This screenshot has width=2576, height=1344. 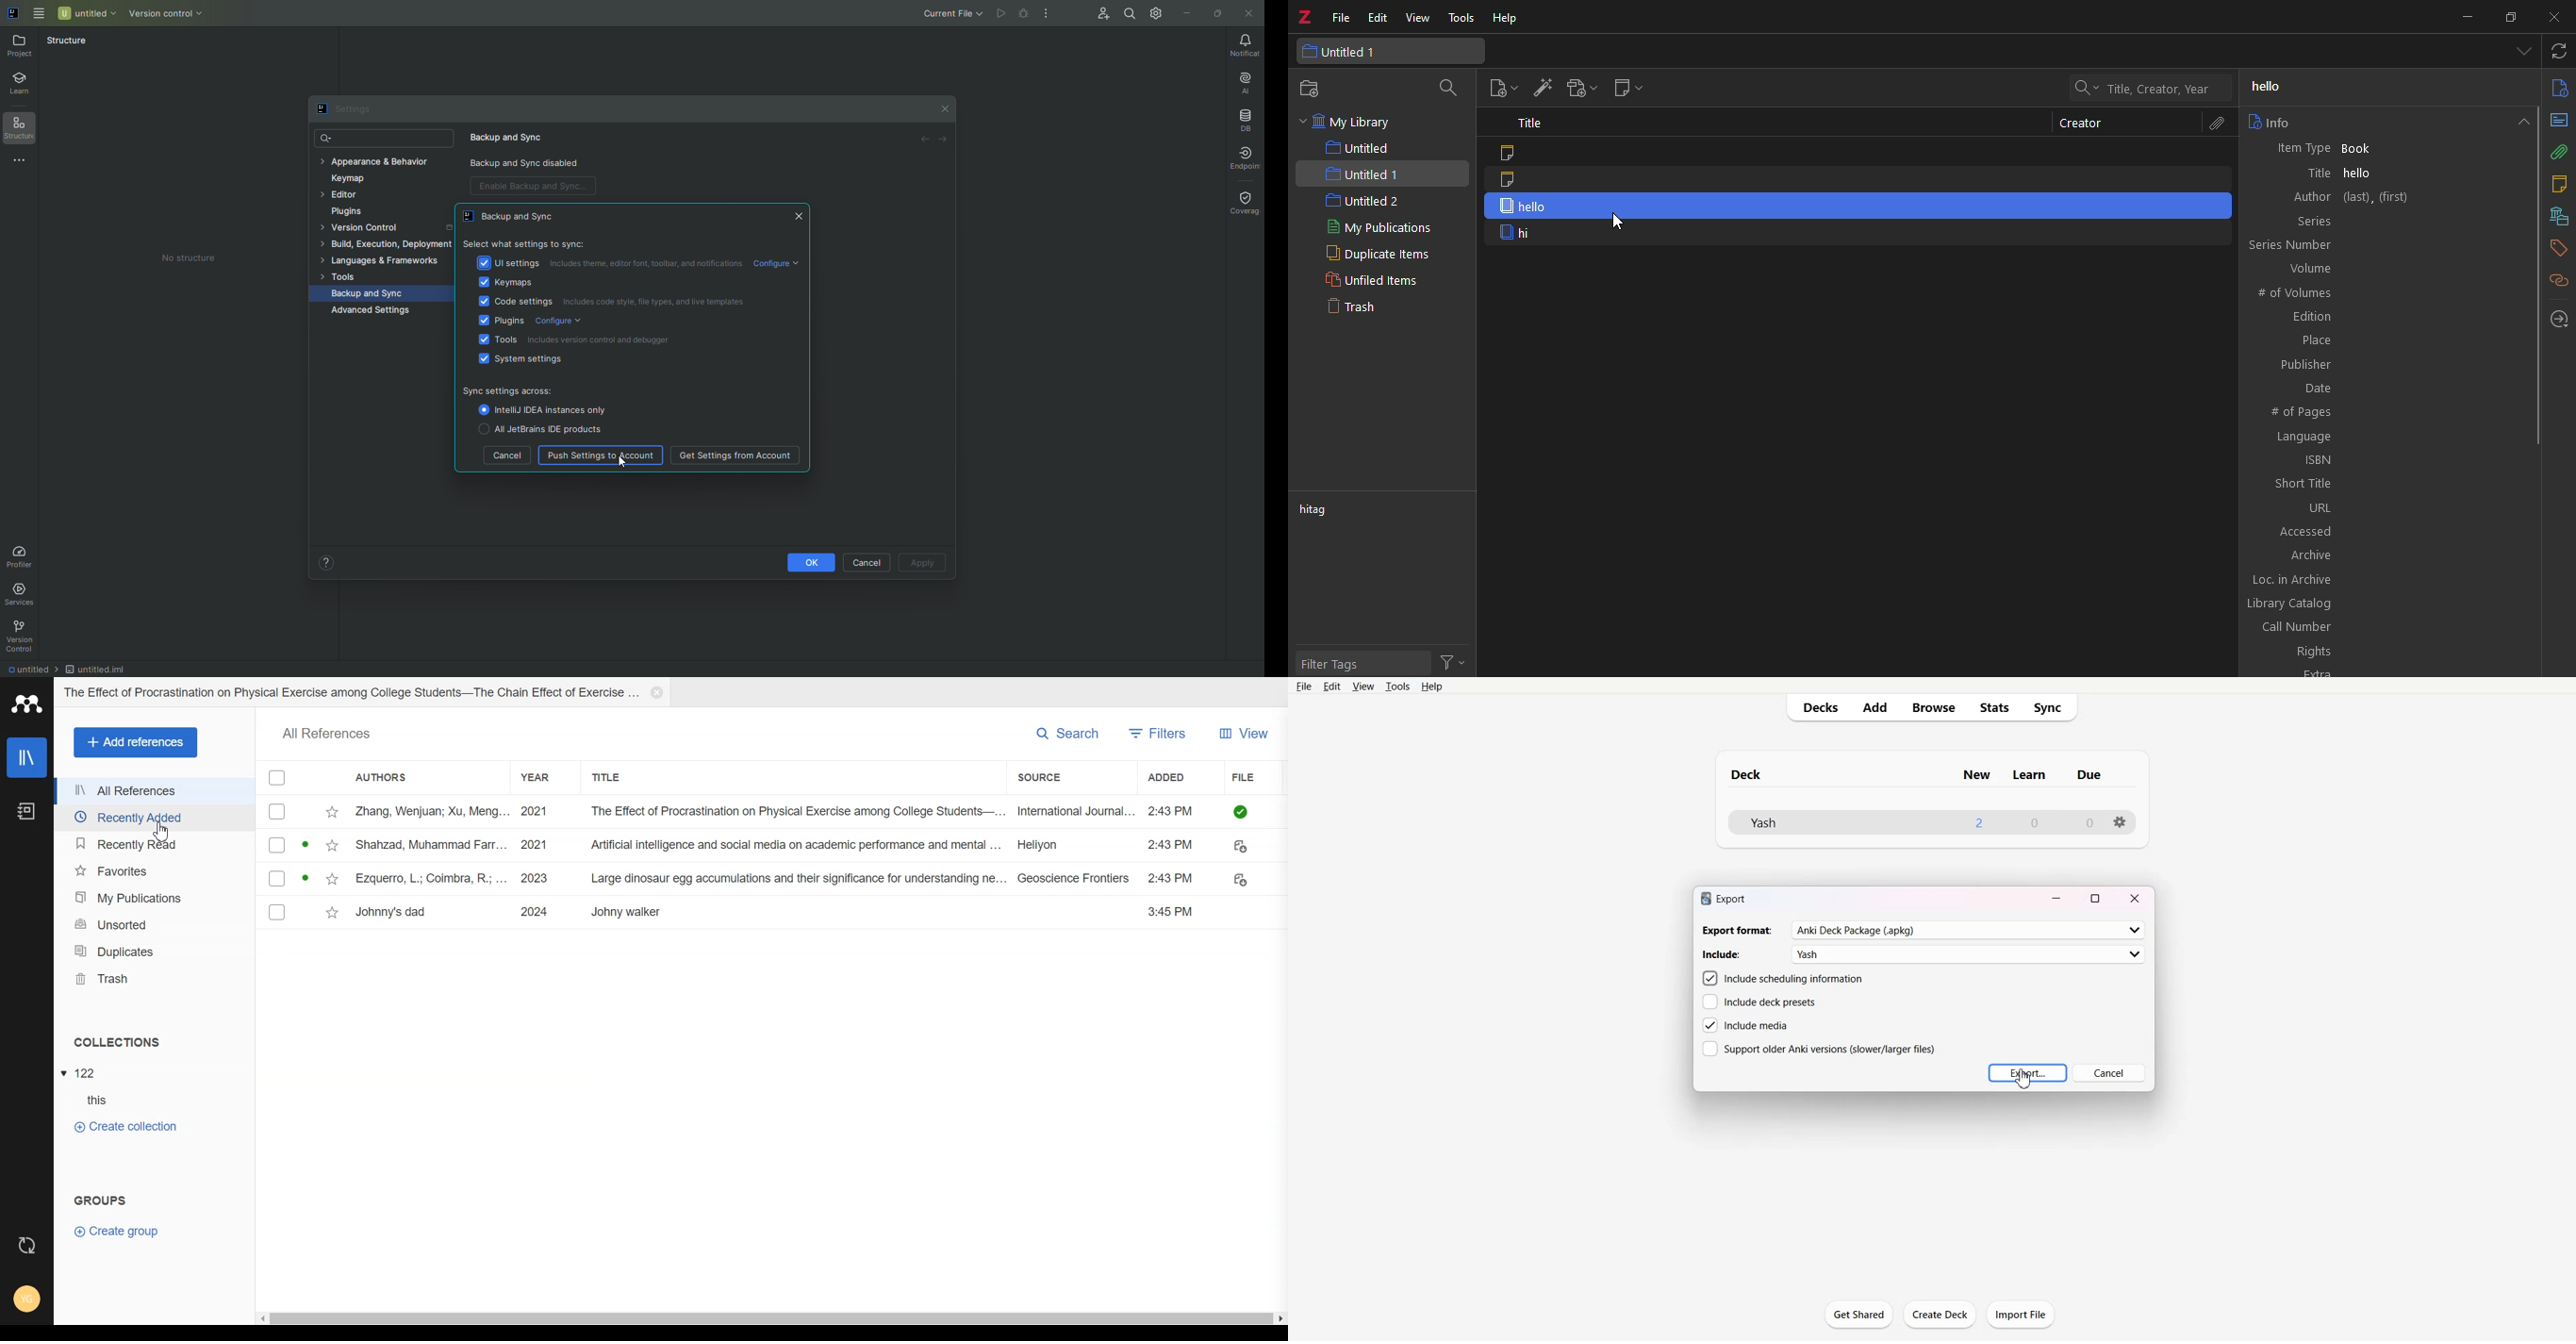 What do you see at coordinates (613, 778) in the screenshot?
I see `Title` at bounding box center [613, 778].